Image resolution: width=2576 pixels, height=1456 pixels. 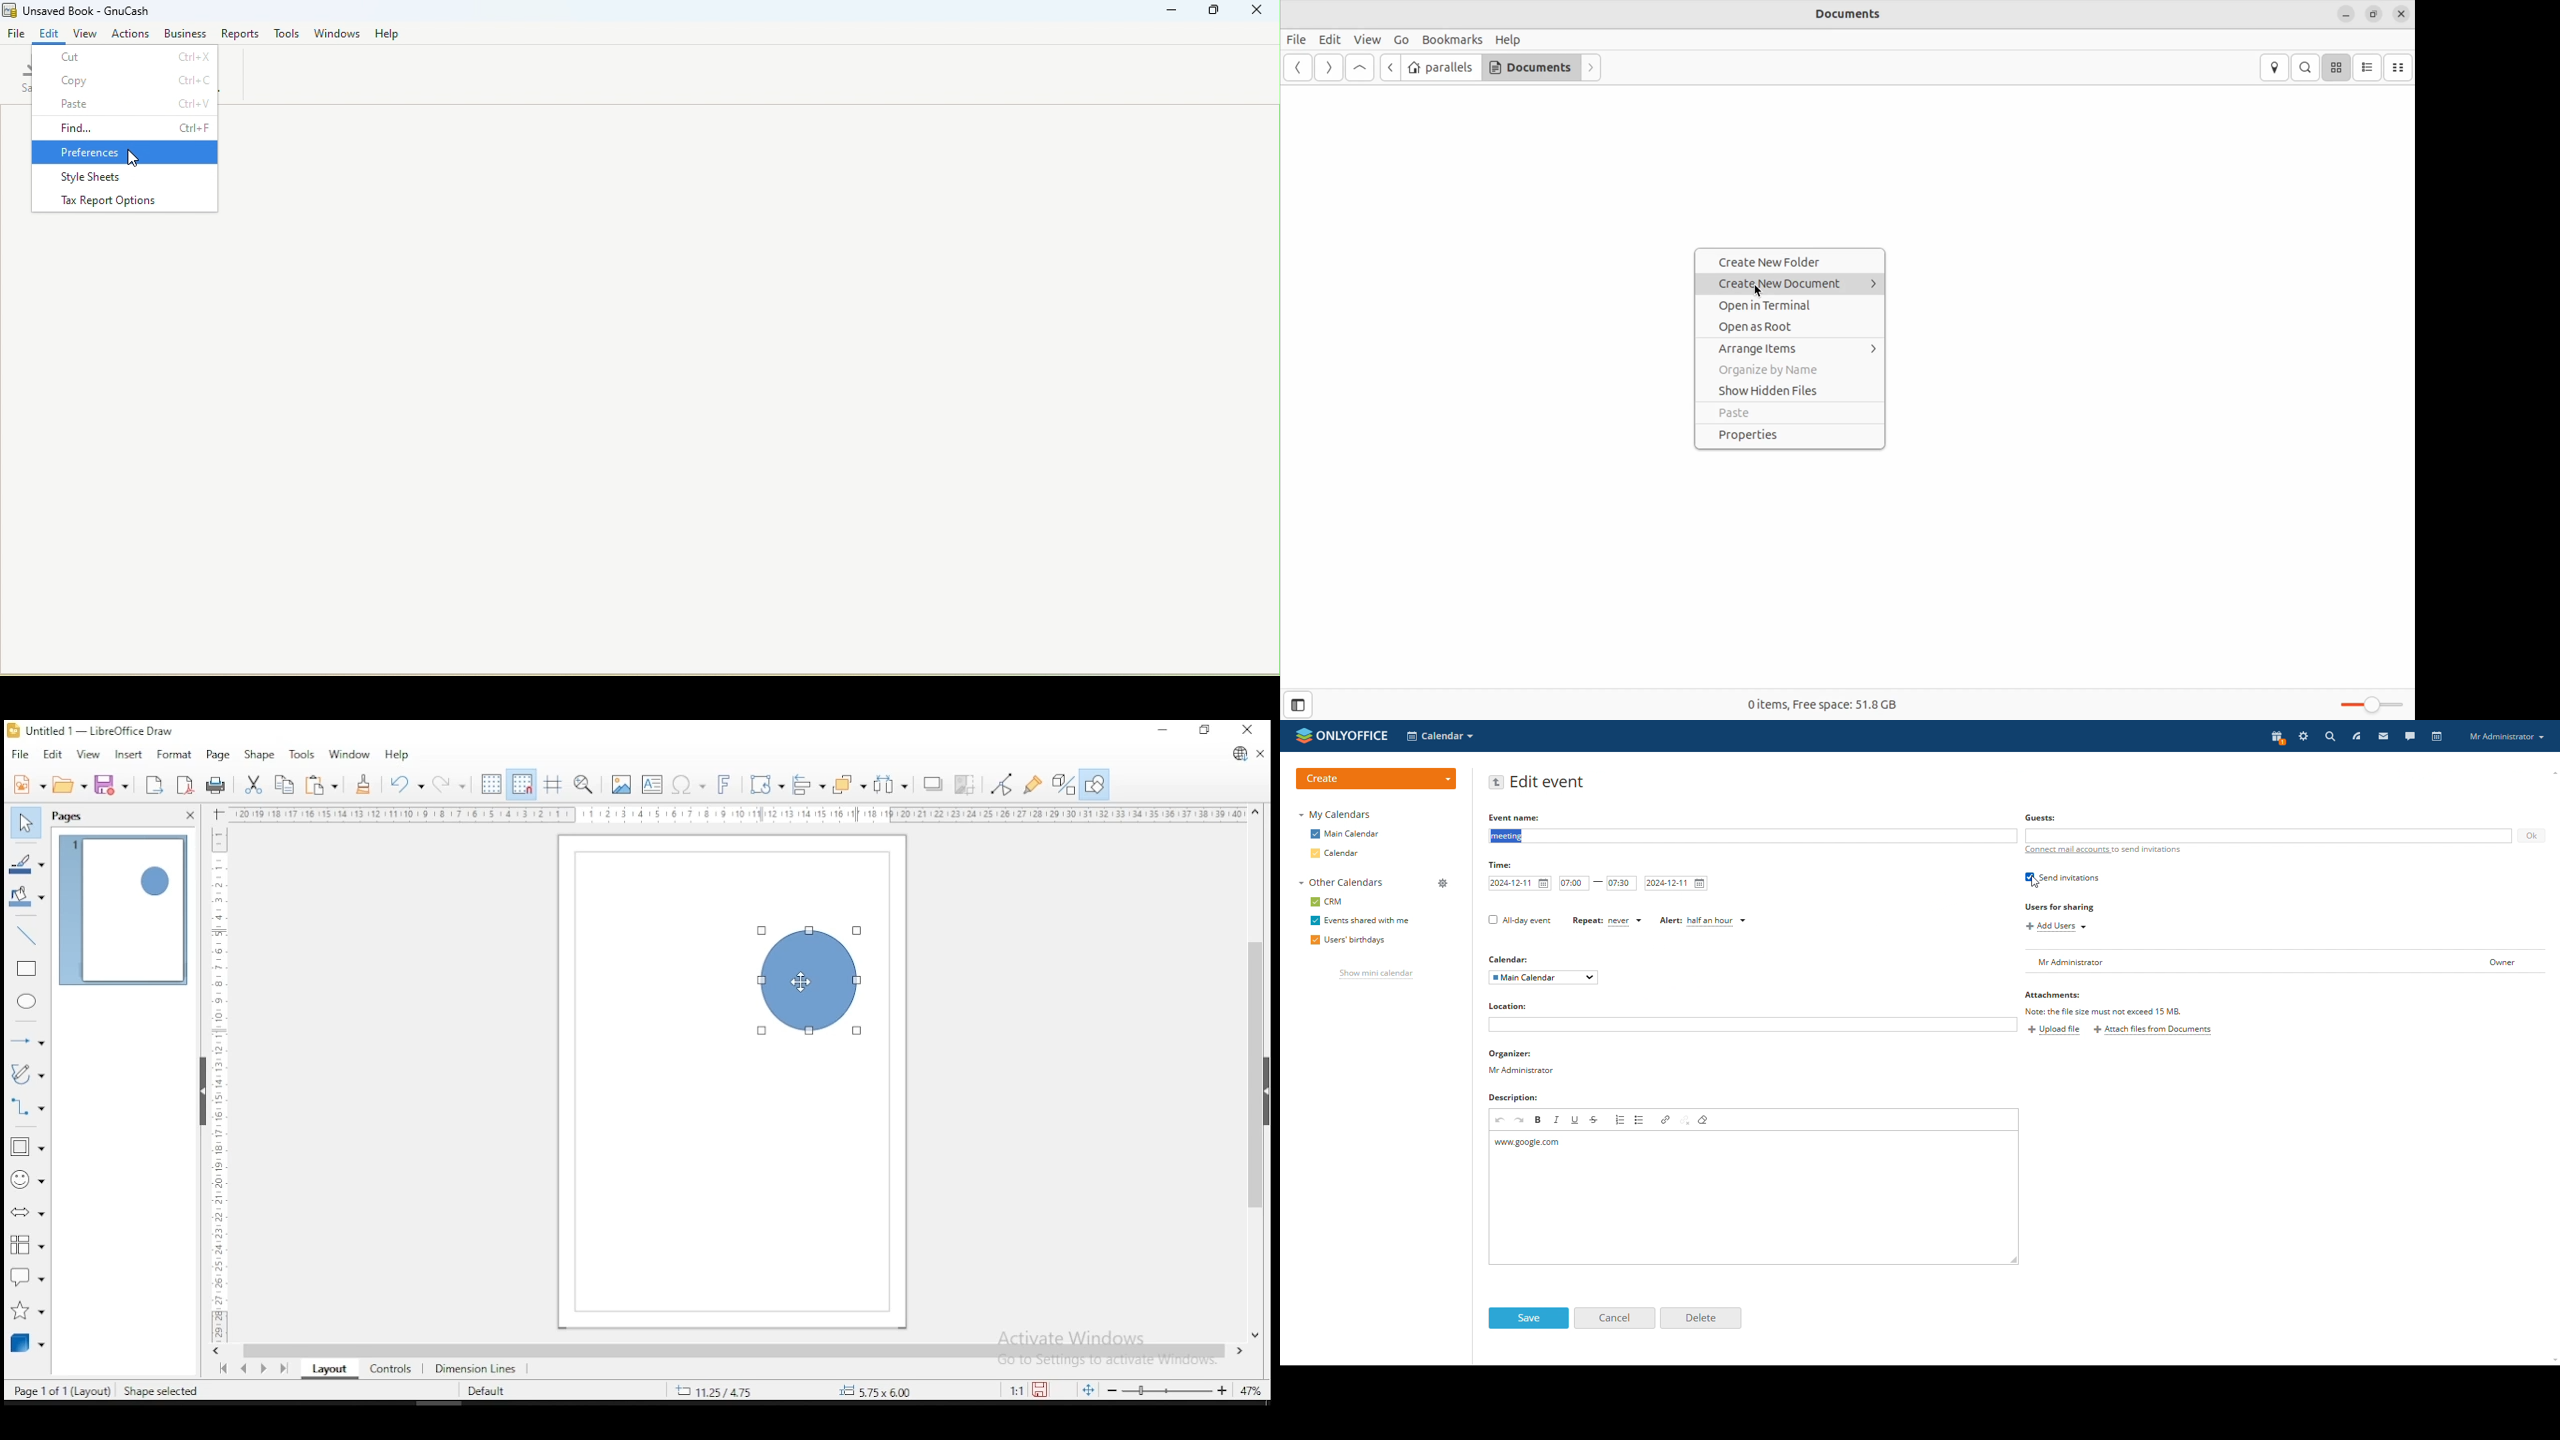 What do you see at coordinates (90, 730) in the screenshot?
I see `untitled 1 - LibreOffice Draw` at bounding box center [90, 730].